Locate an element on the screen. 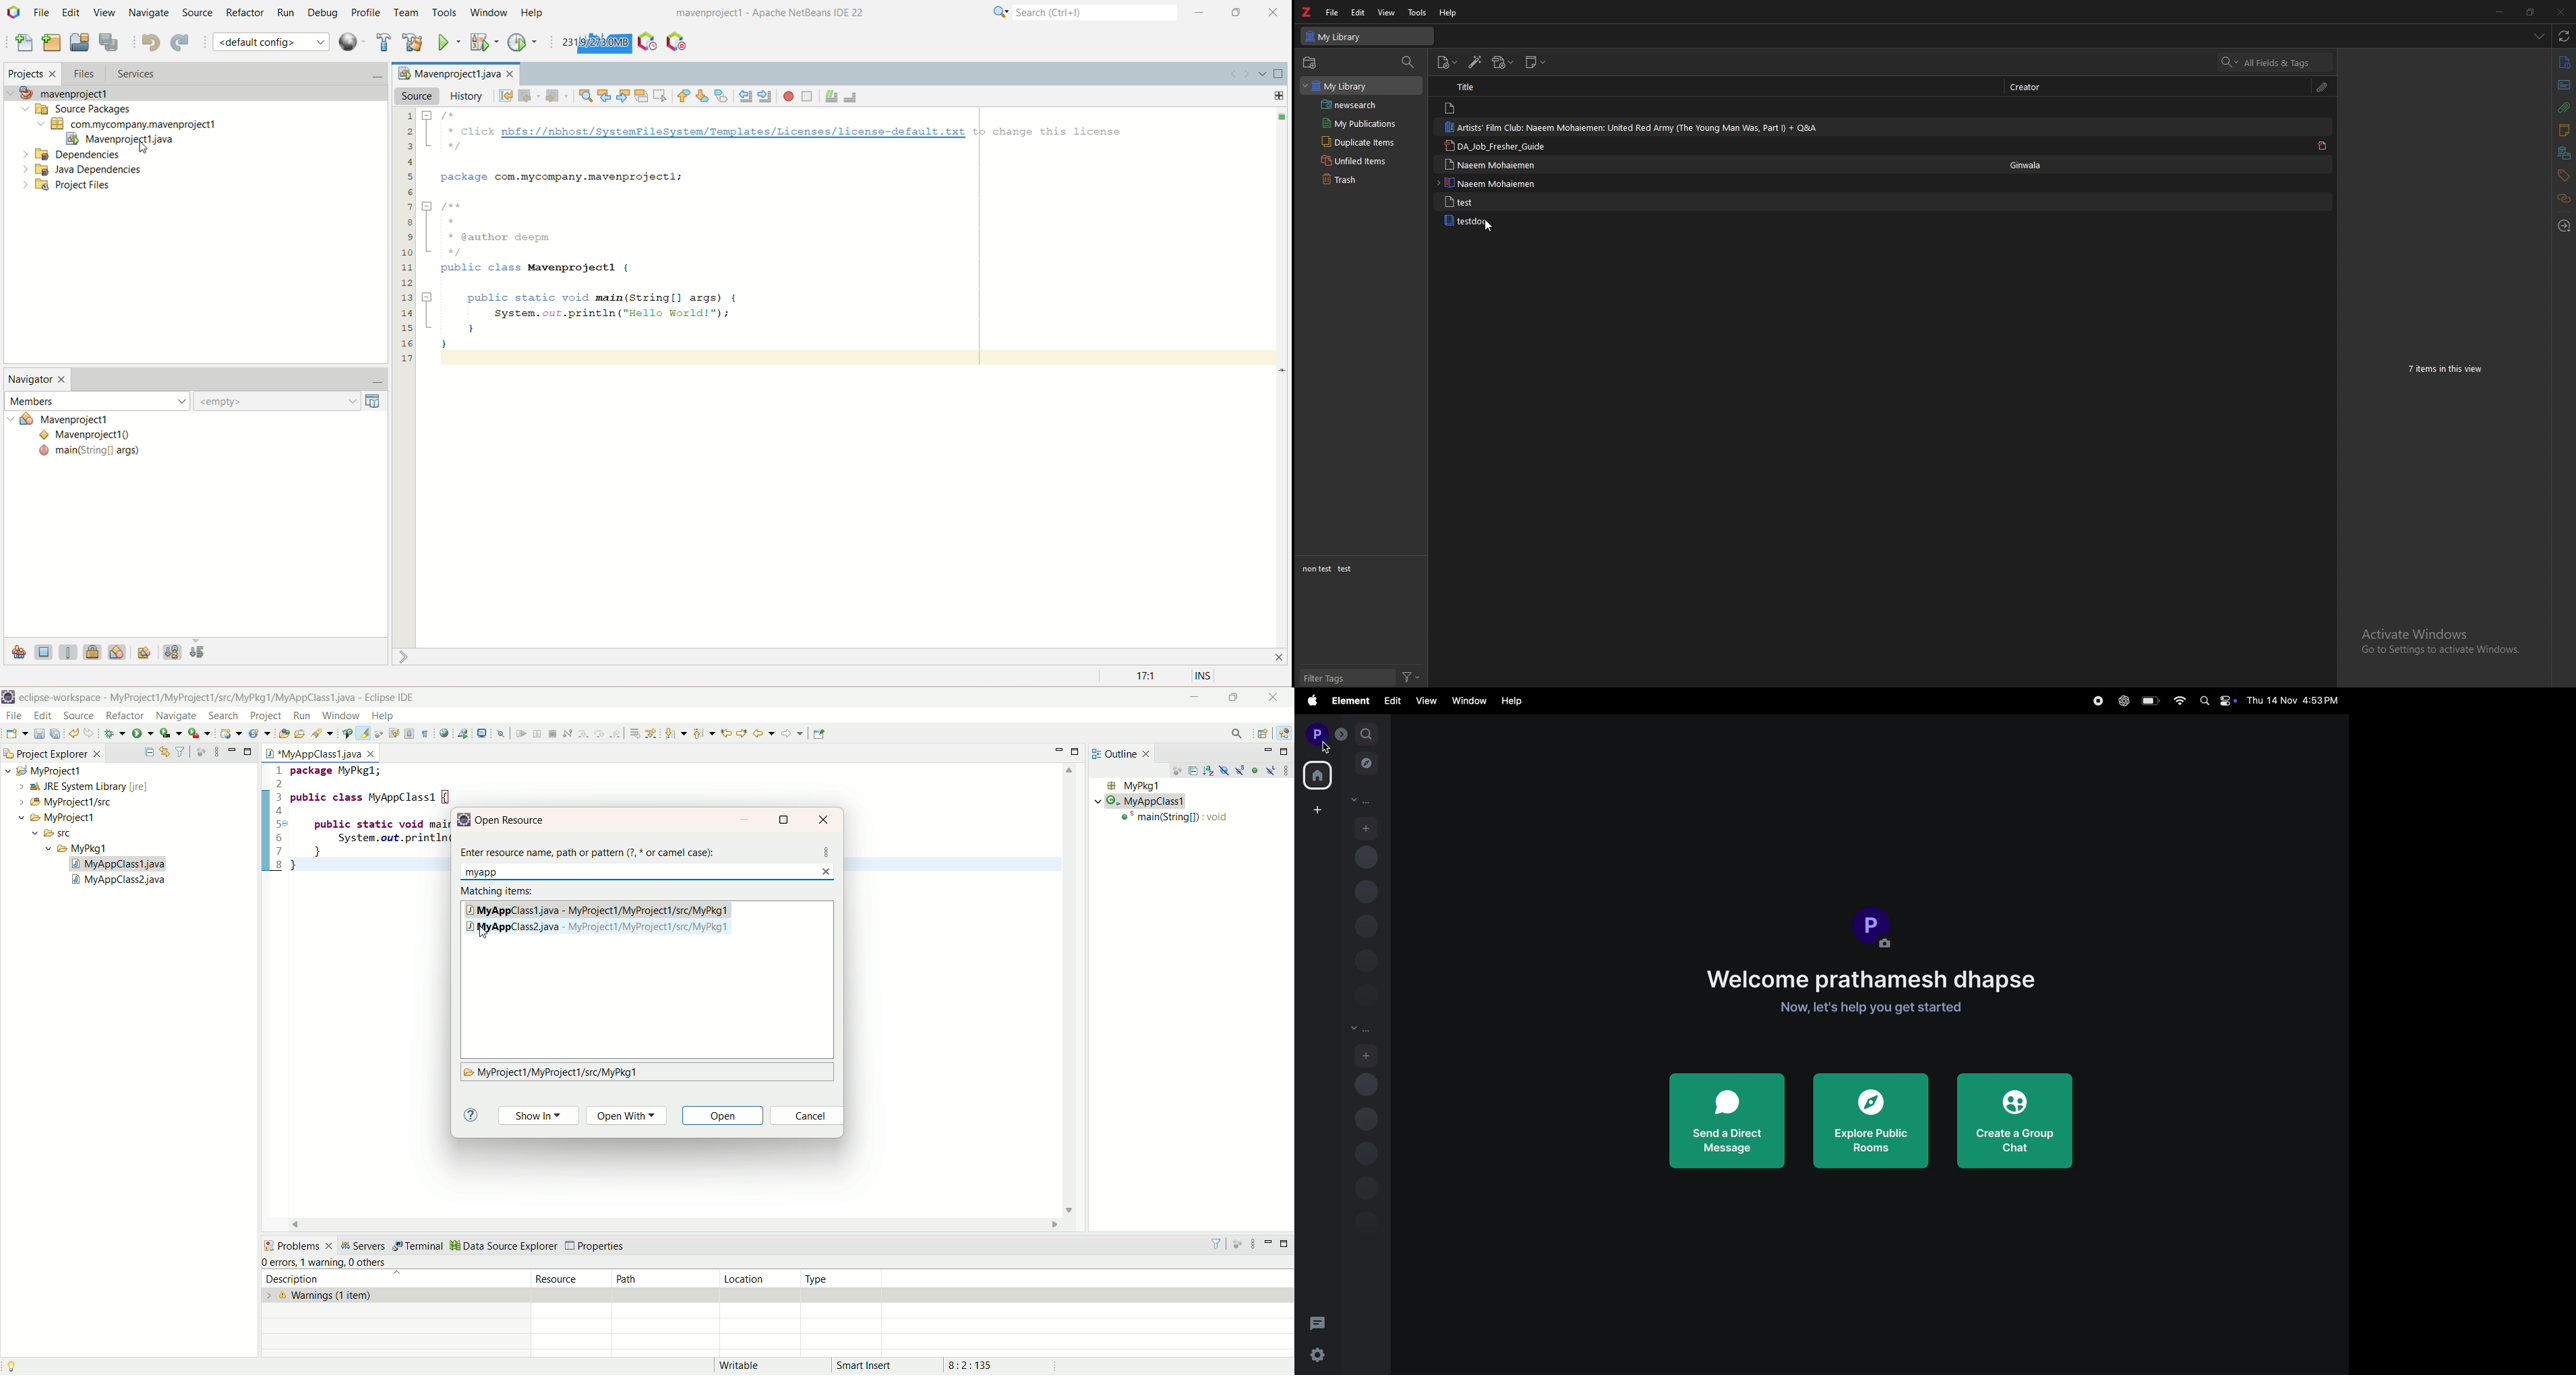 The height and width of the screenshot is (1400, 2576). collections and libraries is located at coordinates (2565, 153).